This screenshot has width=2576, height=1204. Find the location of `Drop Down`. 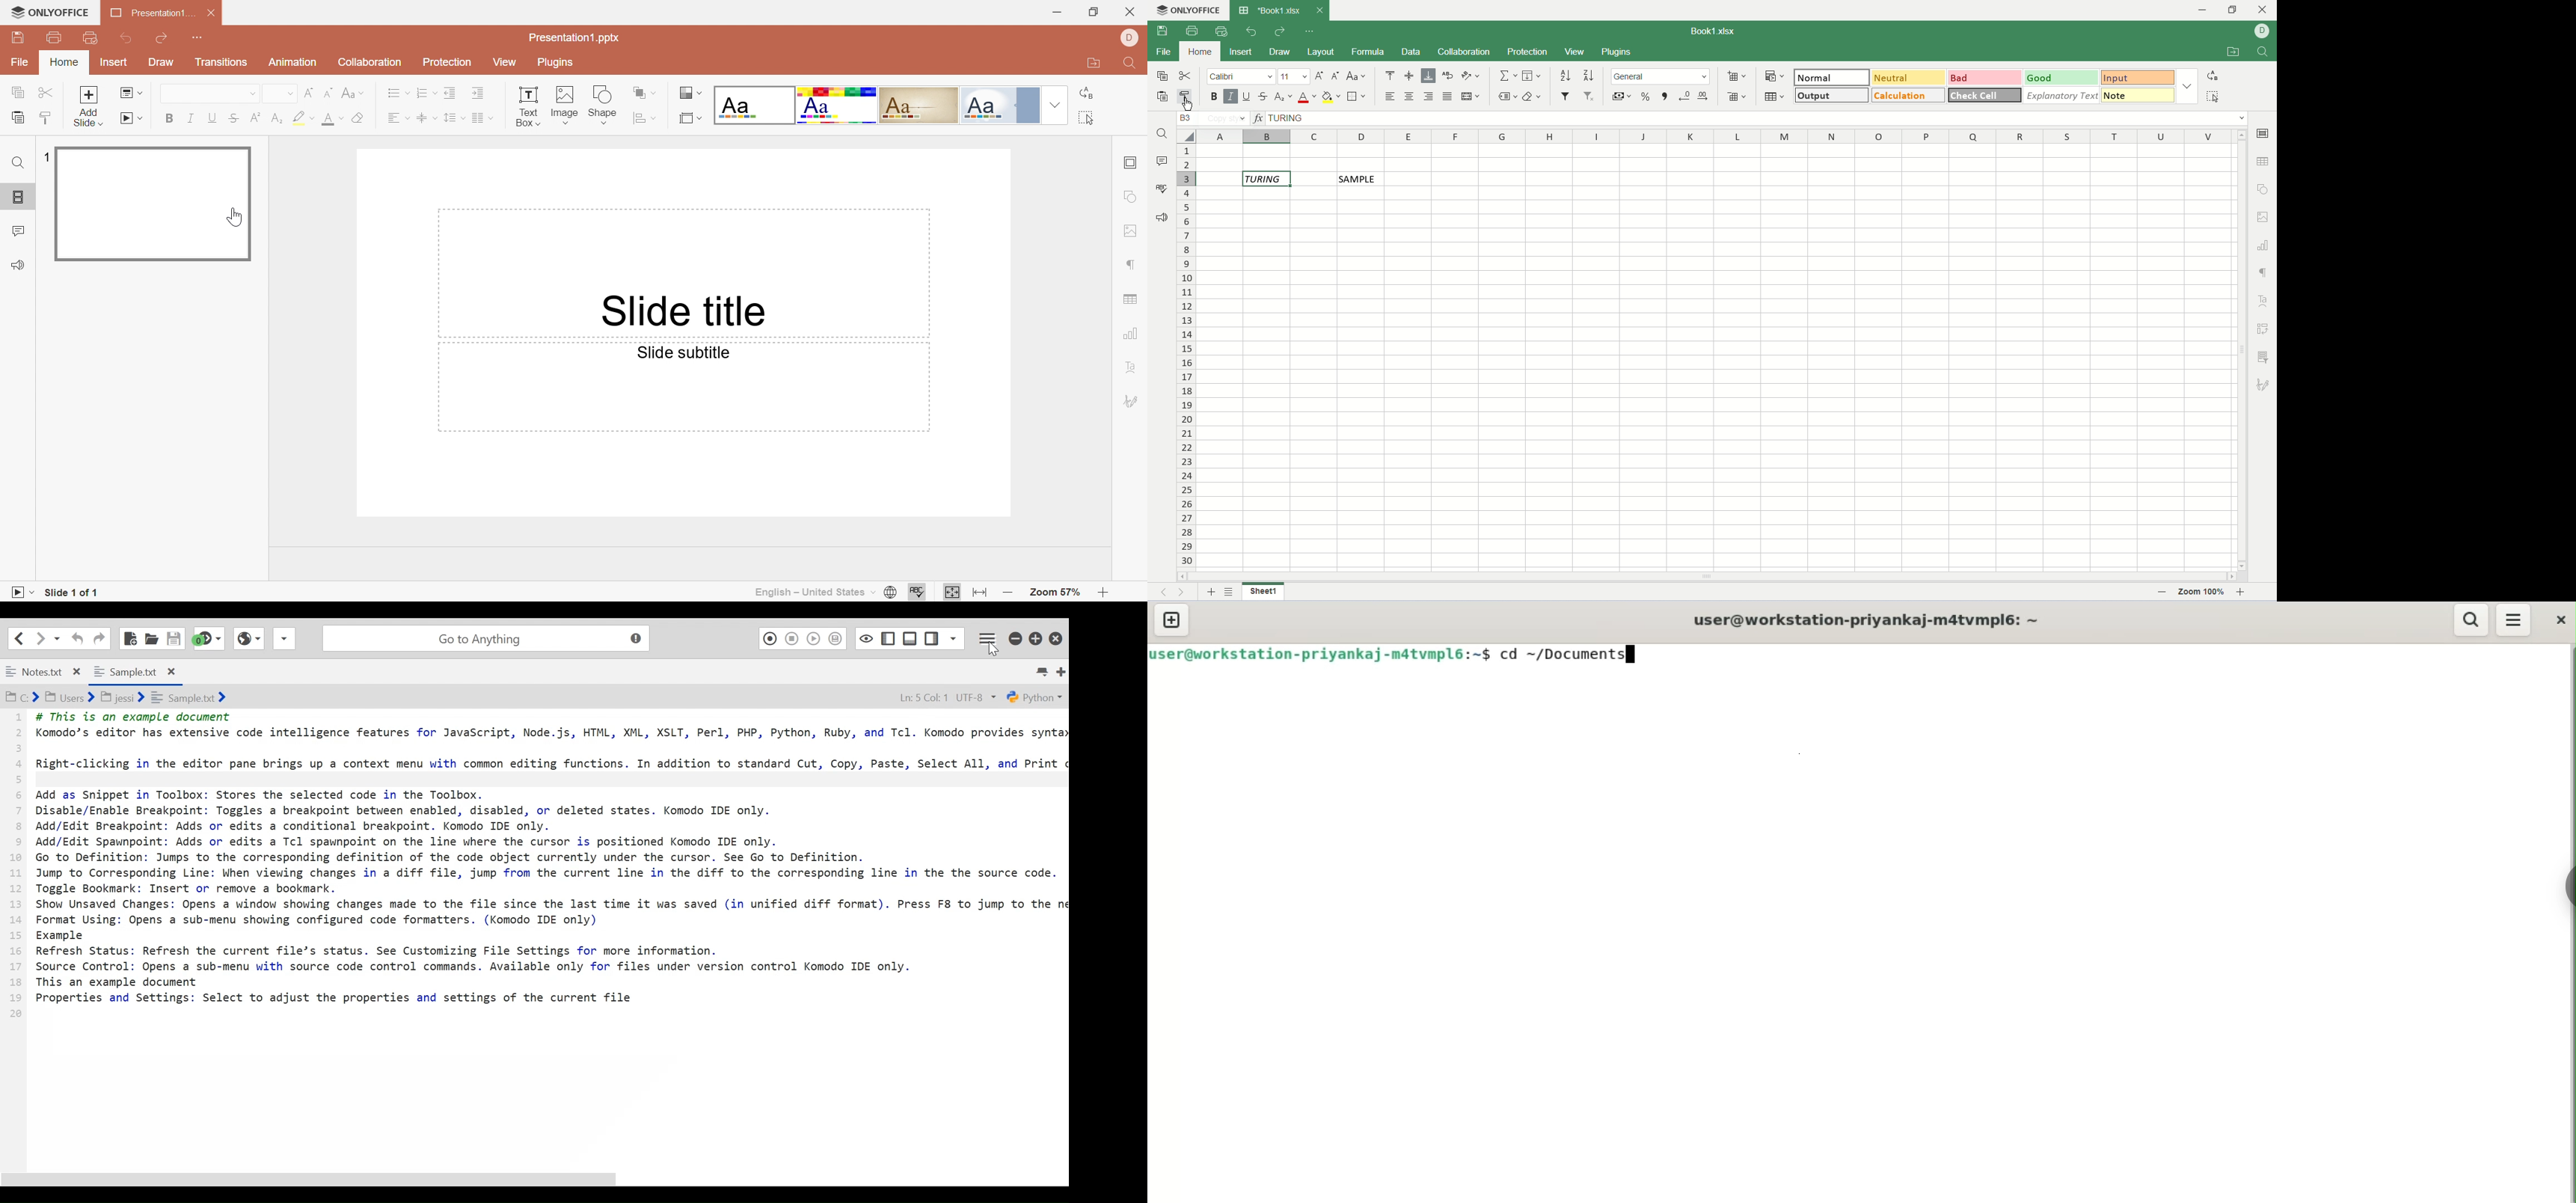

Drop Down is located at coordinates (35, 592).